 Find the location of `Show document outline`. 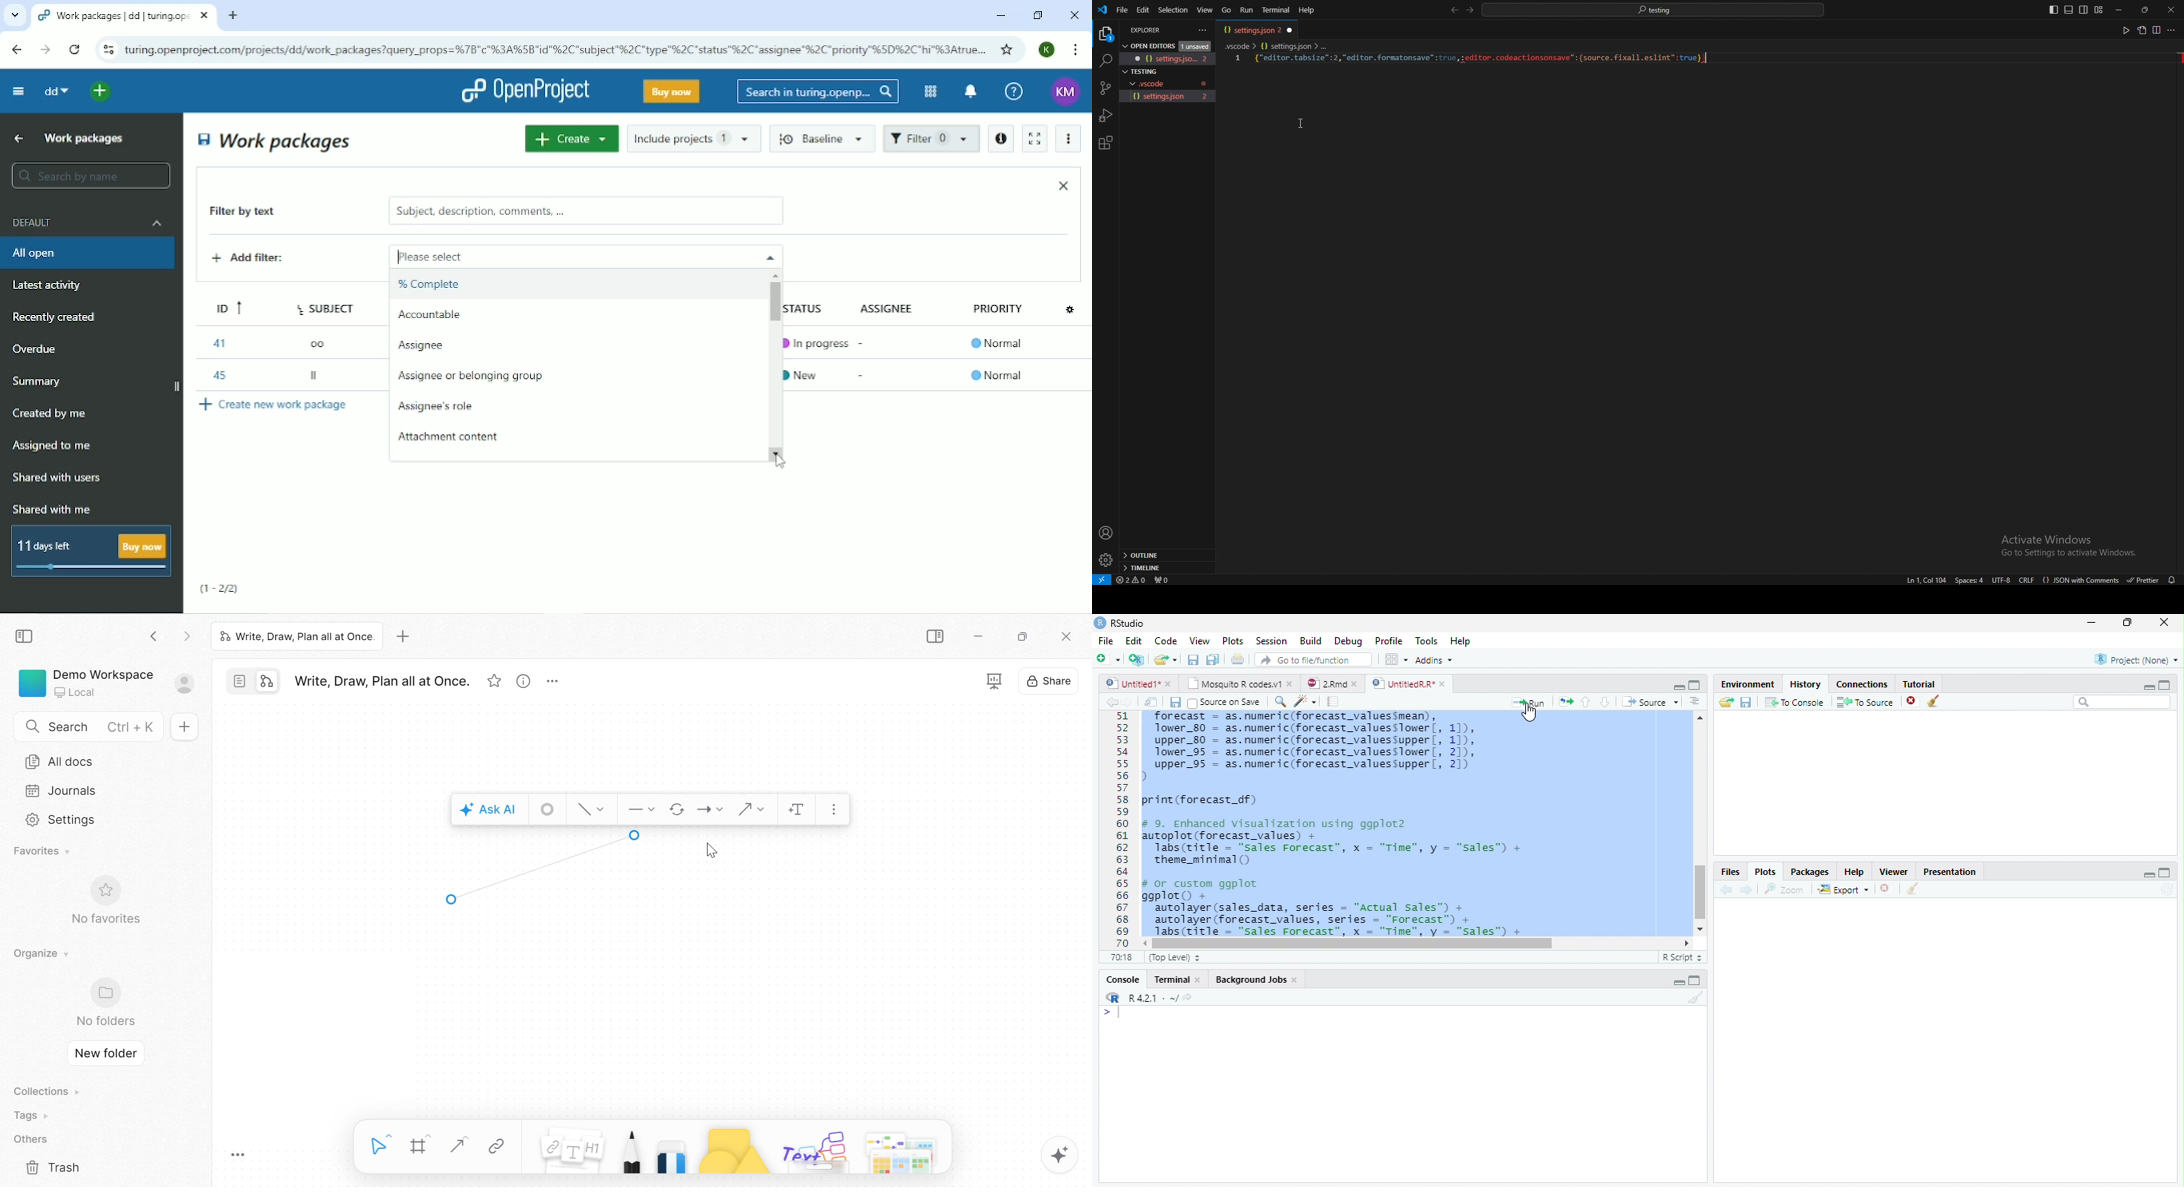

Show document outline is located at coordinates (1695, 703).